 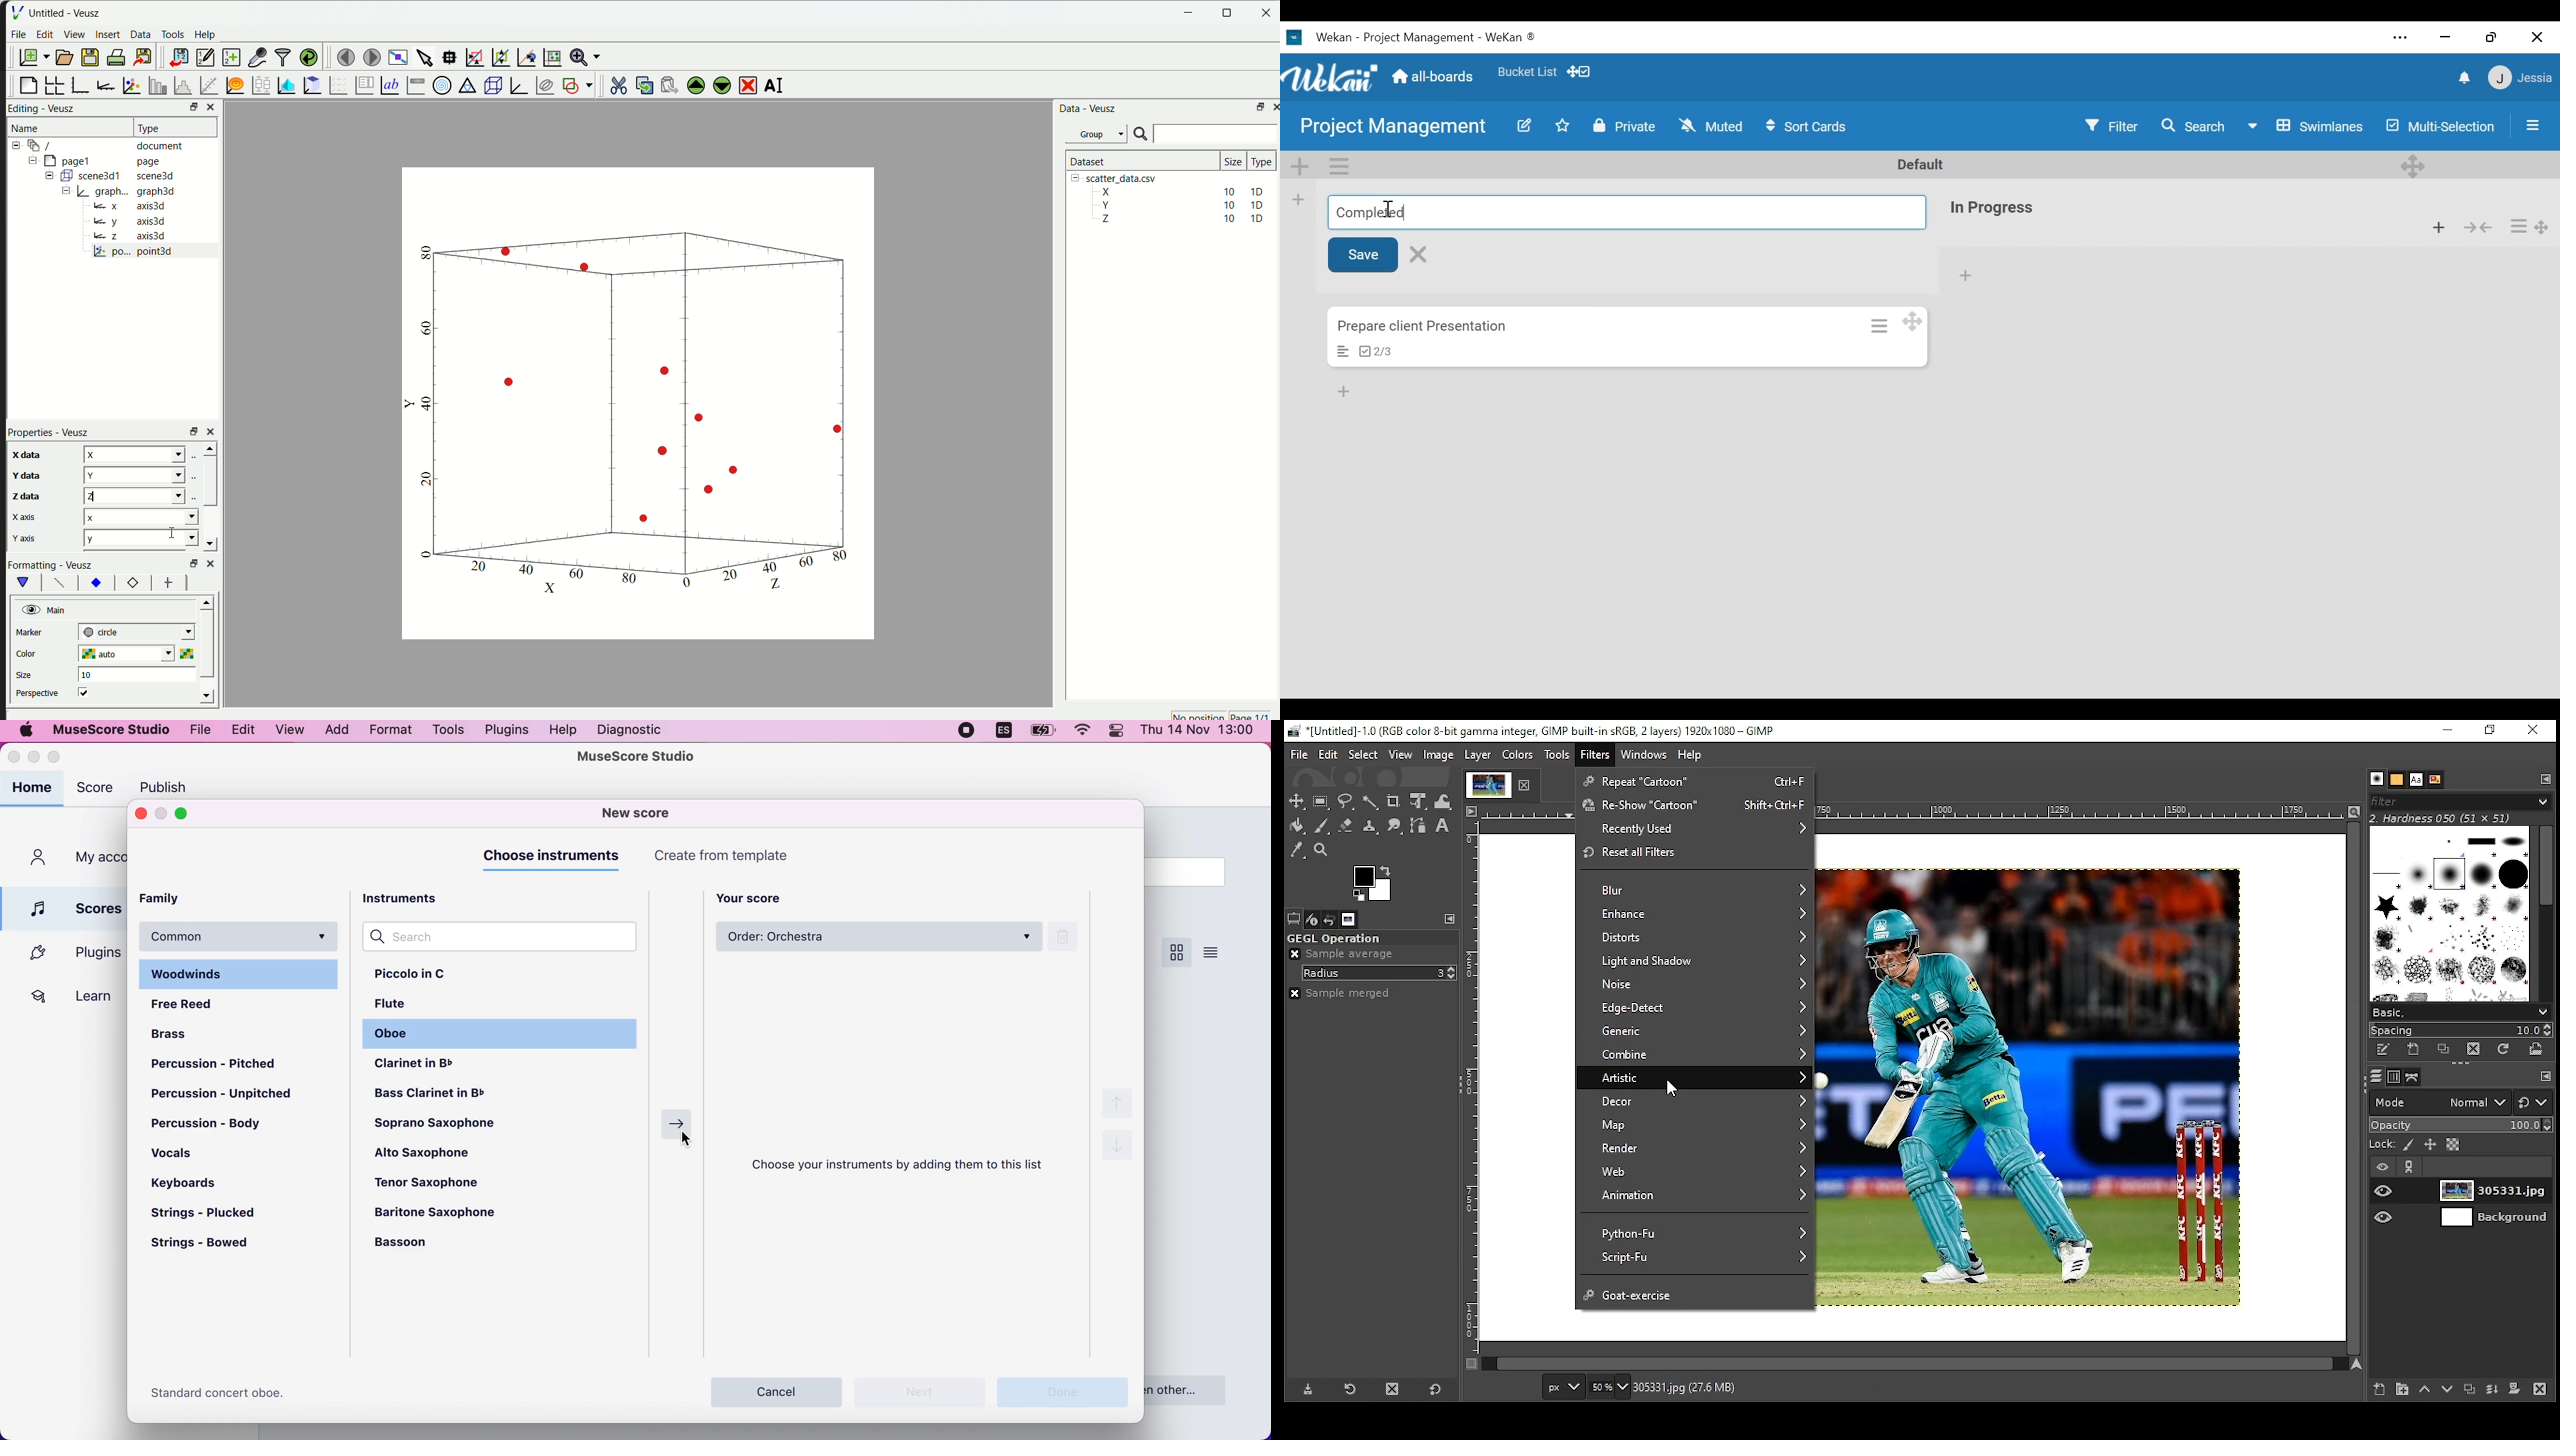 I want to click on Text label, so click(x=389, y=86).